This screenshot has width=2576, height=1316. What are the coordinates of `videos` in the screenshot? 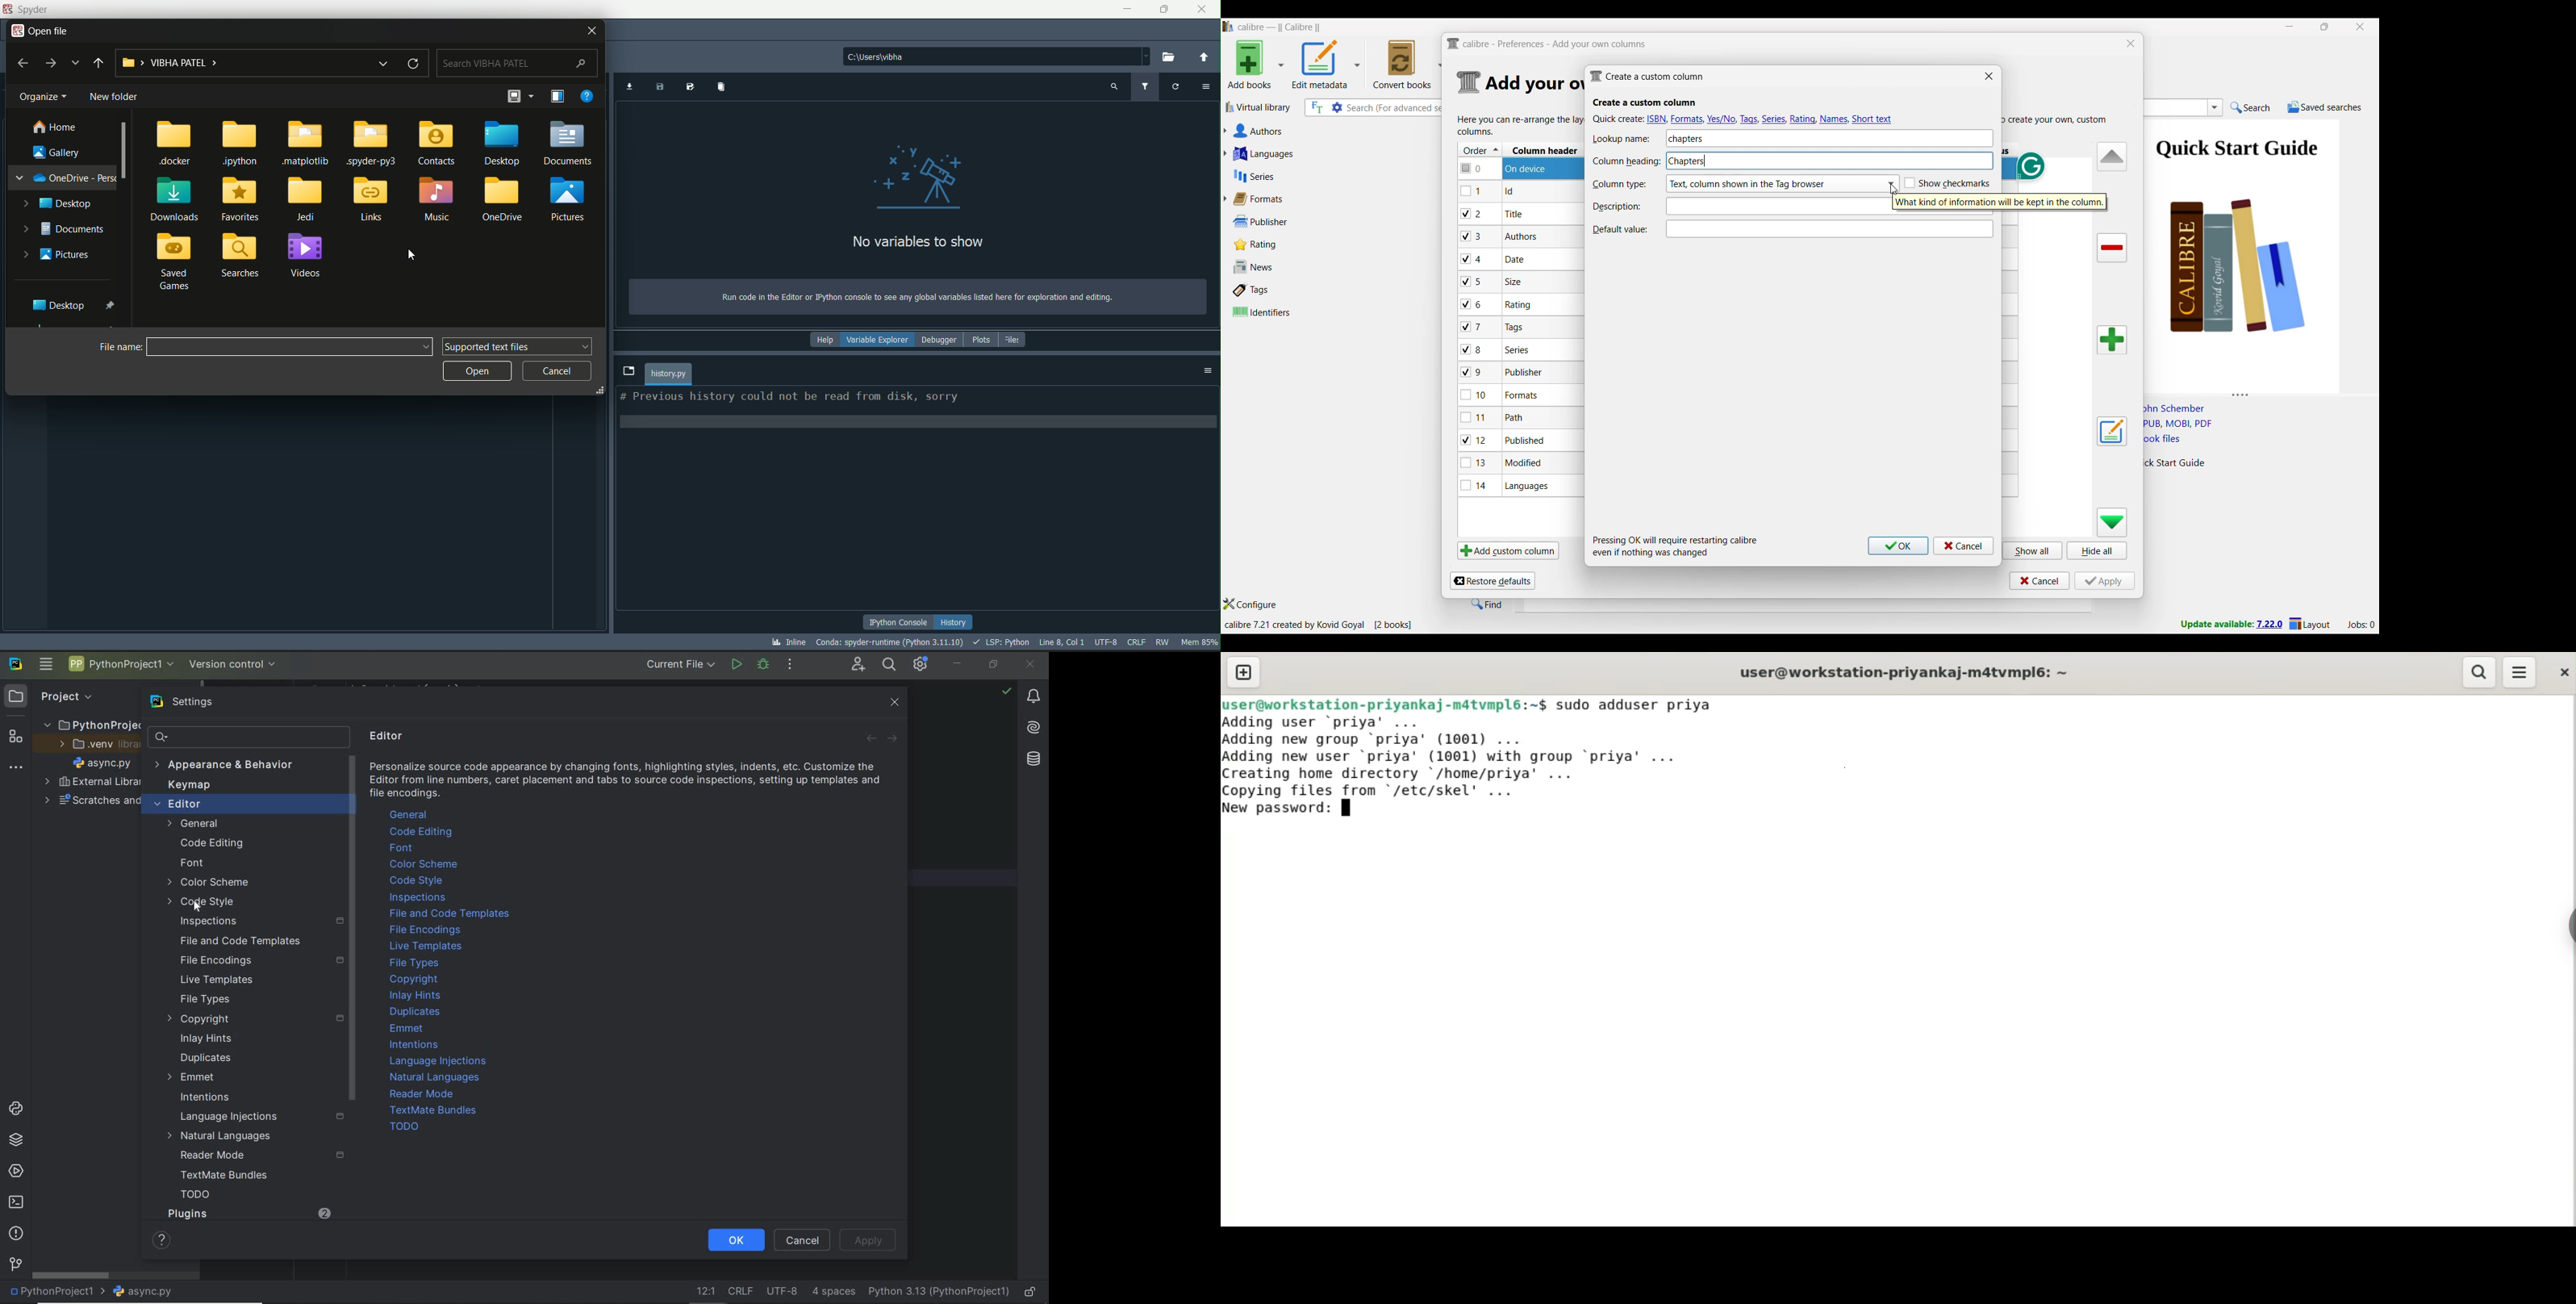 It's located at (307, 255).